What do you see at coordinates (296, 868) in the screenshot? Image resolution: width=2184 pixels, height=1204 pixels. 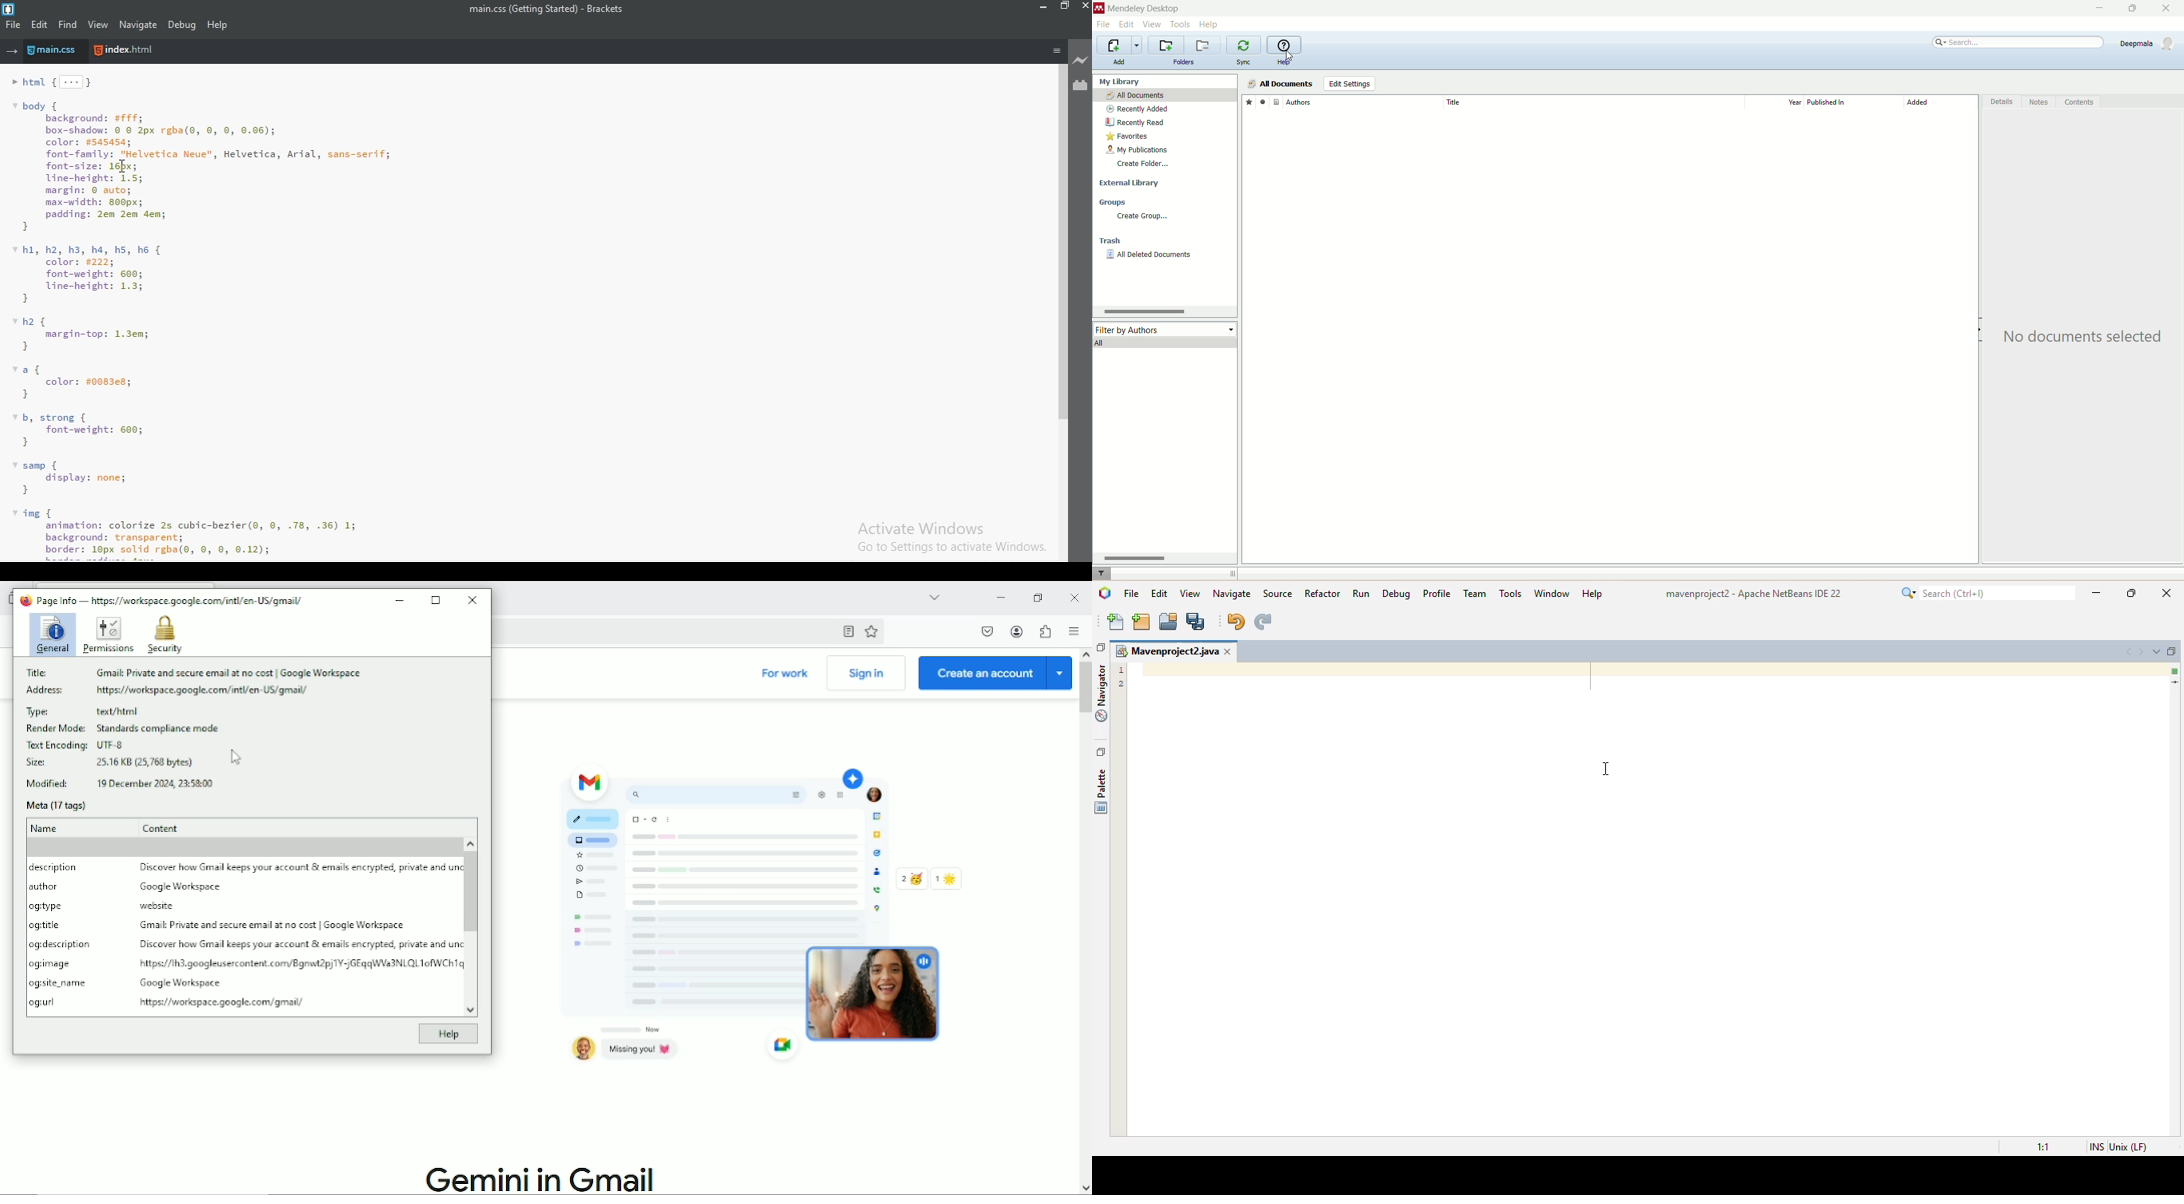 I see `Discover how Gmail keeps your account & emails` at bounding box center [296, 868].